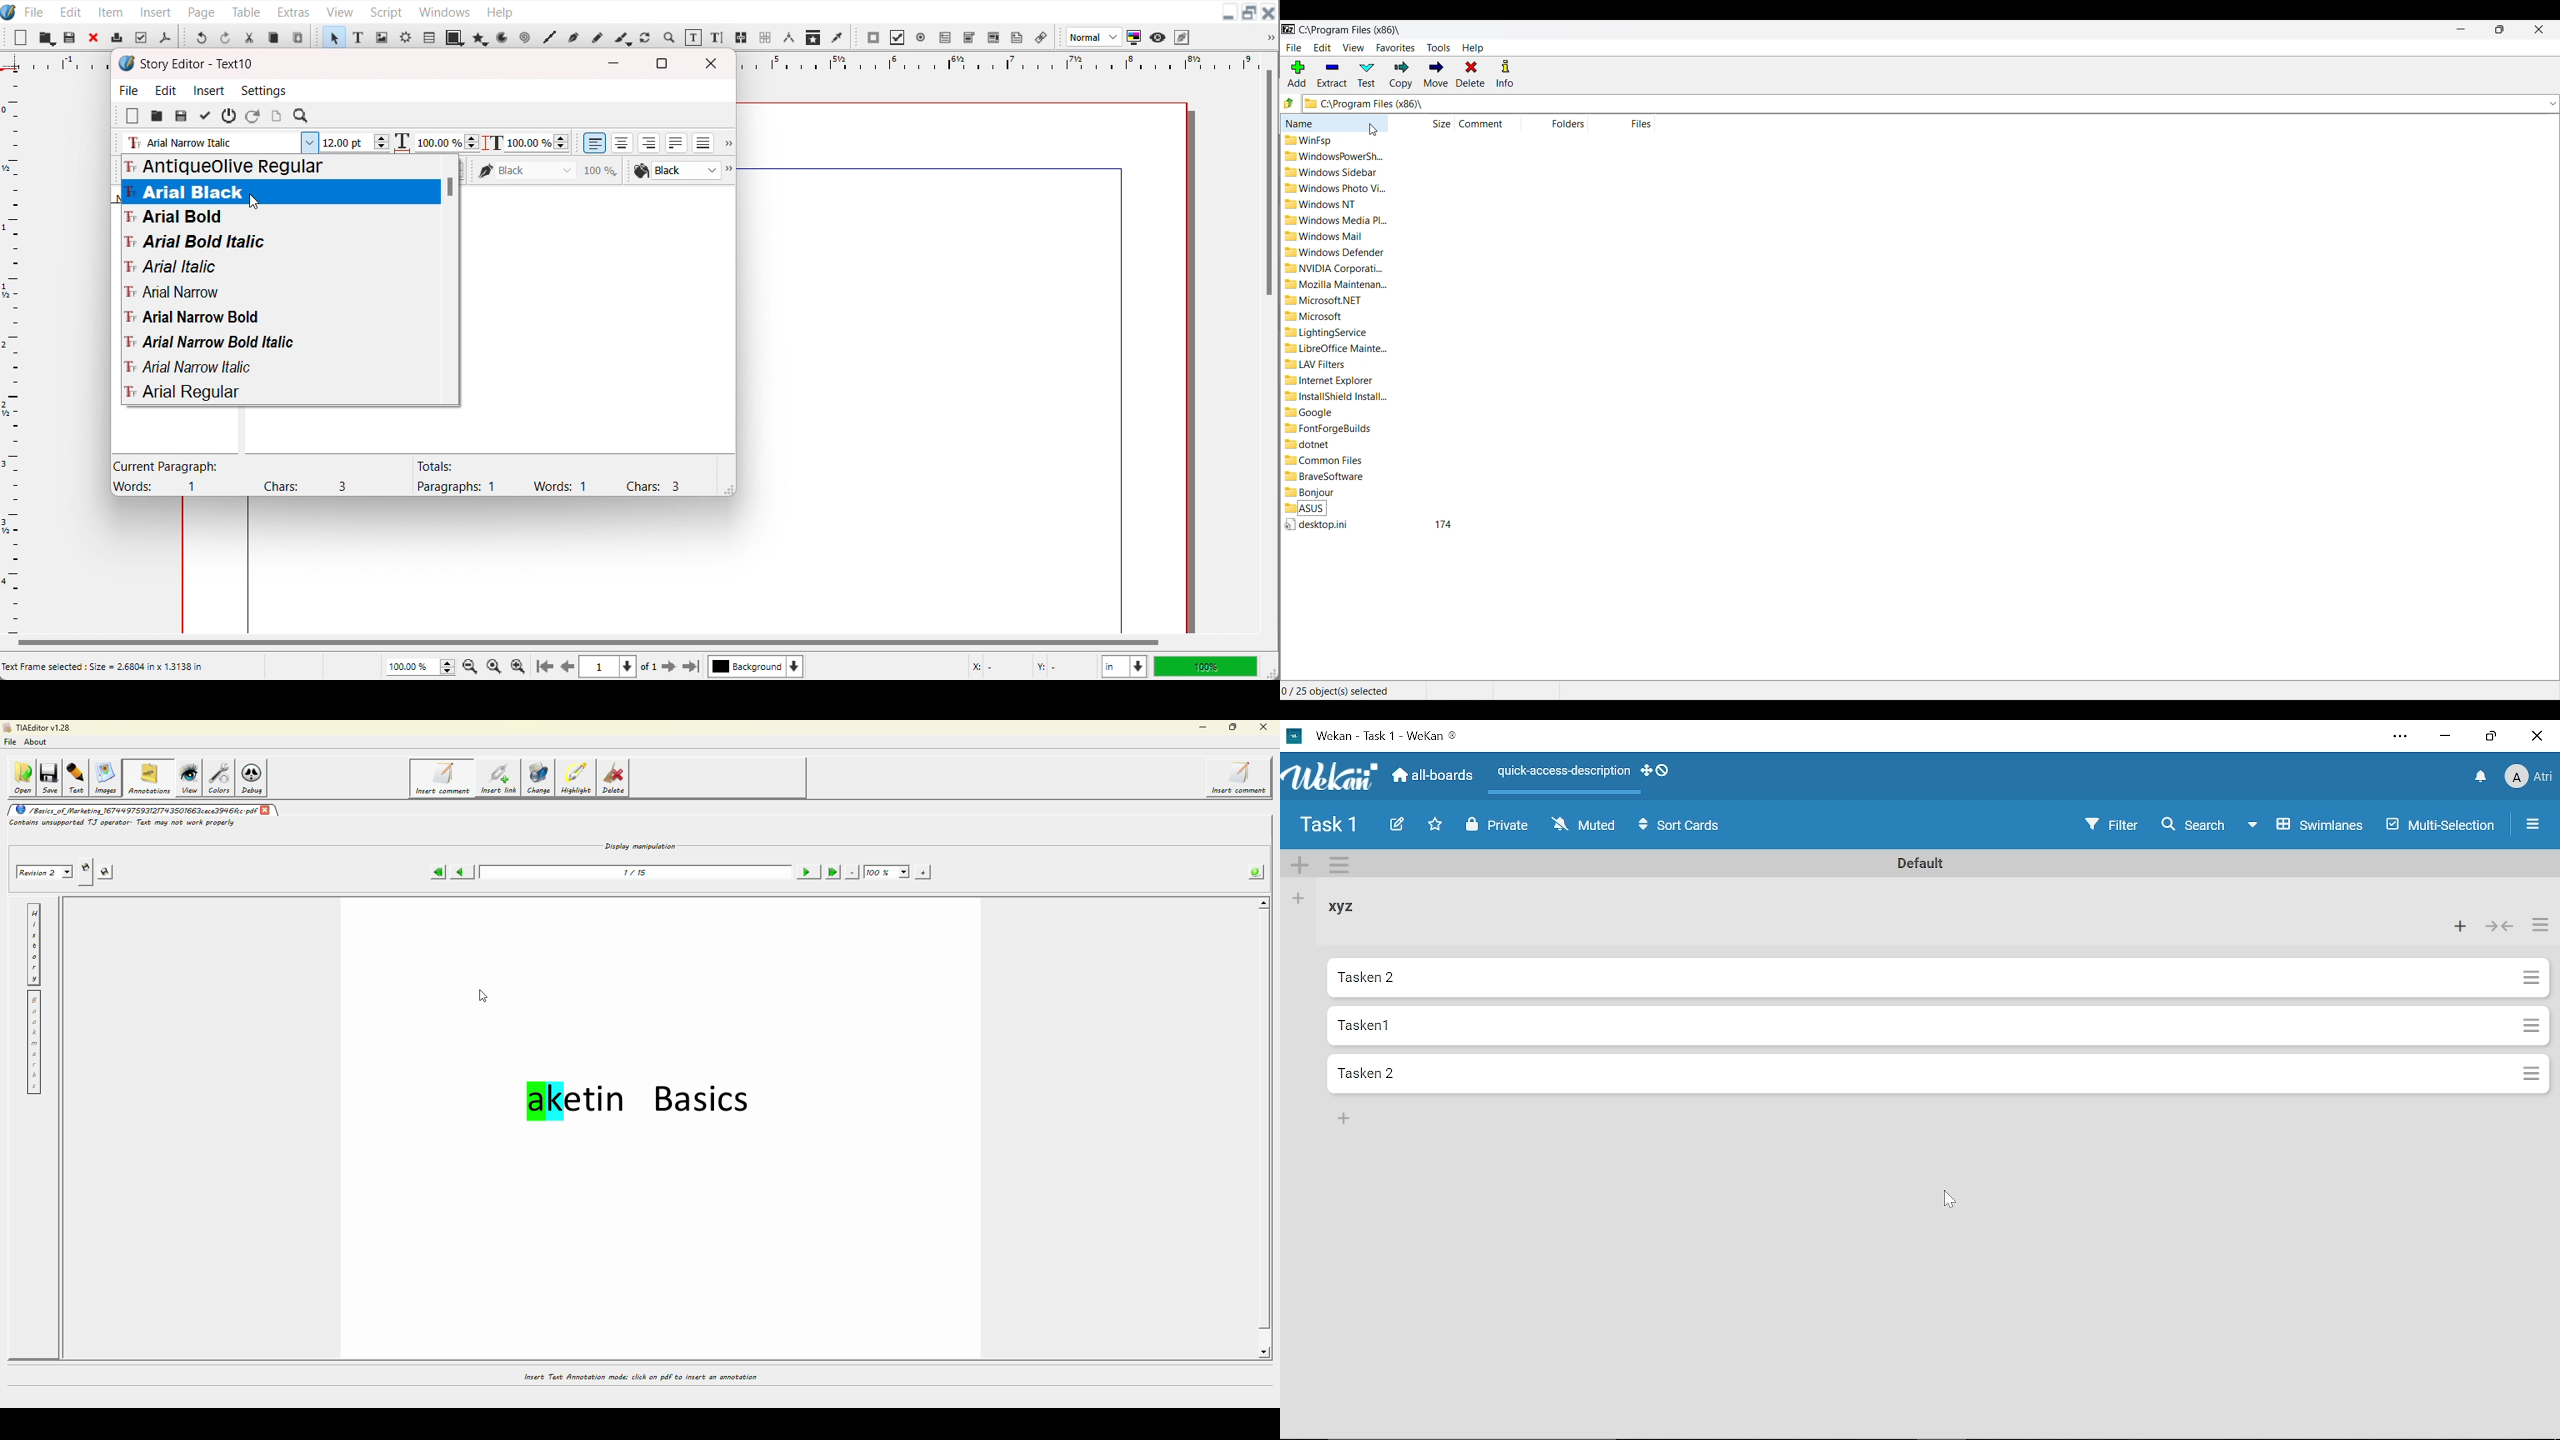 The image size is (2576, 1456). Describe the element at coordinates (727, 144) in the screenshot. I see `Drop down box` at that location.